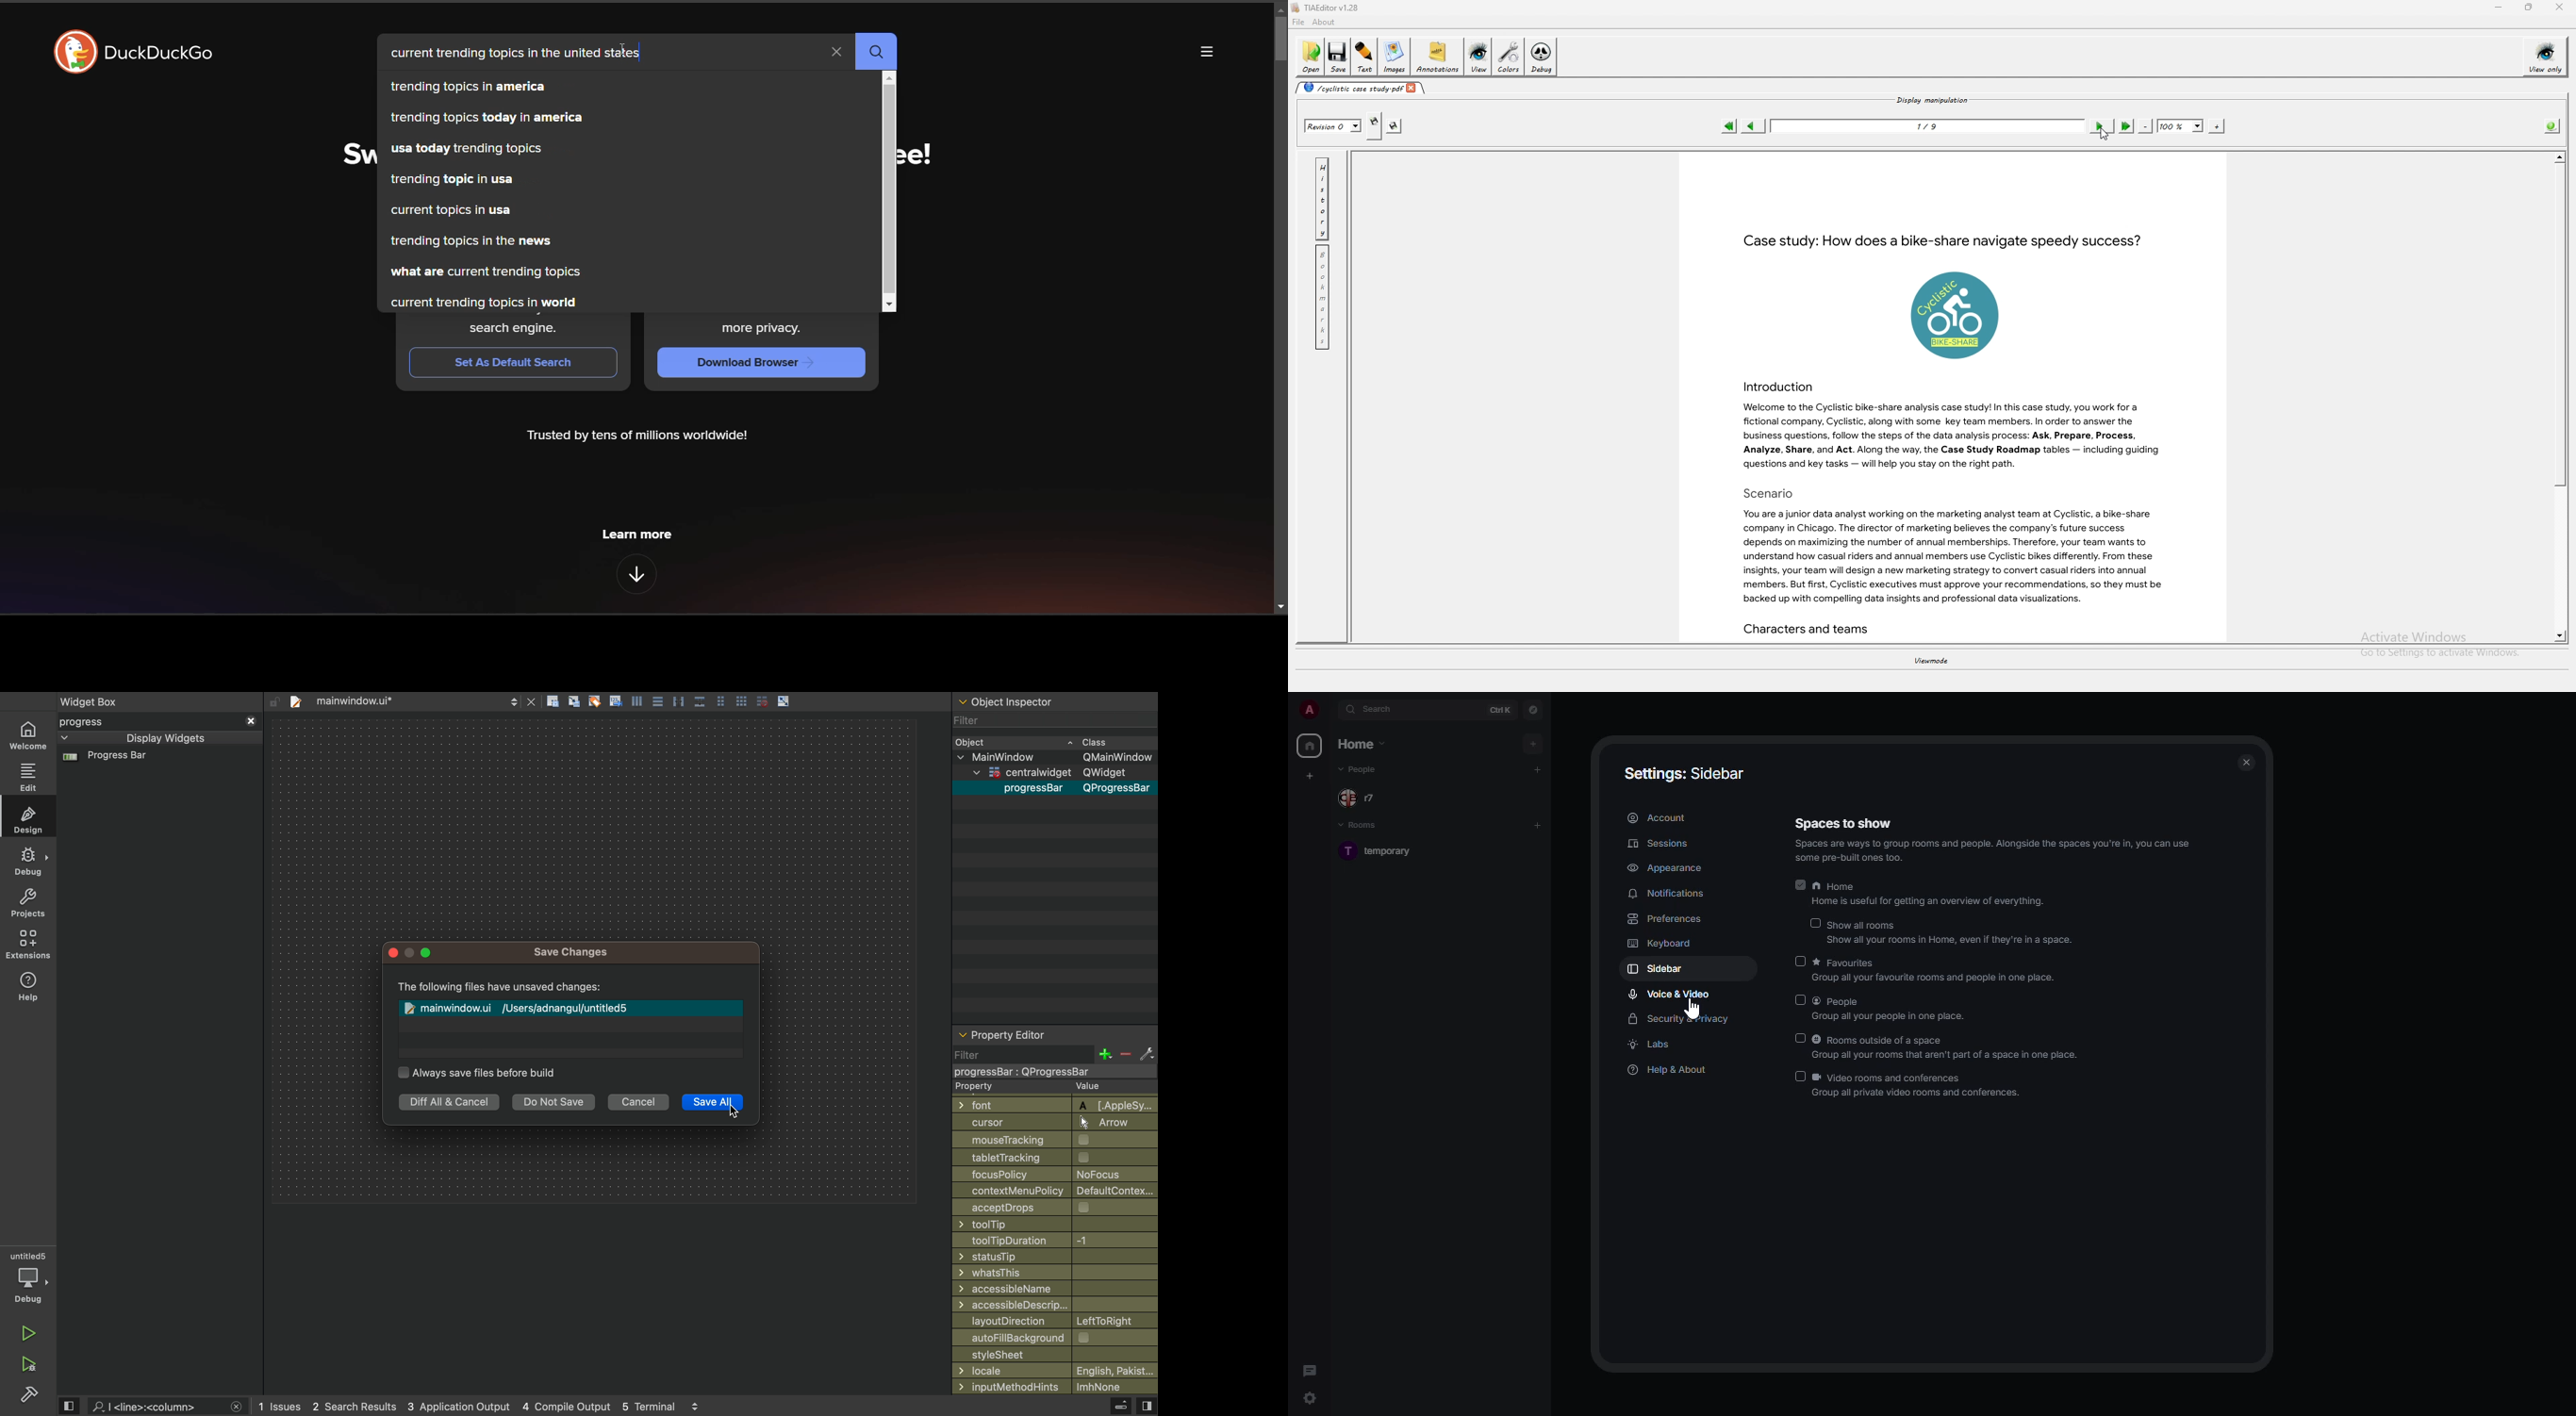 This screenshot has width=2576, height=1428. What do you see at coordinates (1056, 1371) in the screenshot?
I see `locale` at bounding box center [1056, 1371].